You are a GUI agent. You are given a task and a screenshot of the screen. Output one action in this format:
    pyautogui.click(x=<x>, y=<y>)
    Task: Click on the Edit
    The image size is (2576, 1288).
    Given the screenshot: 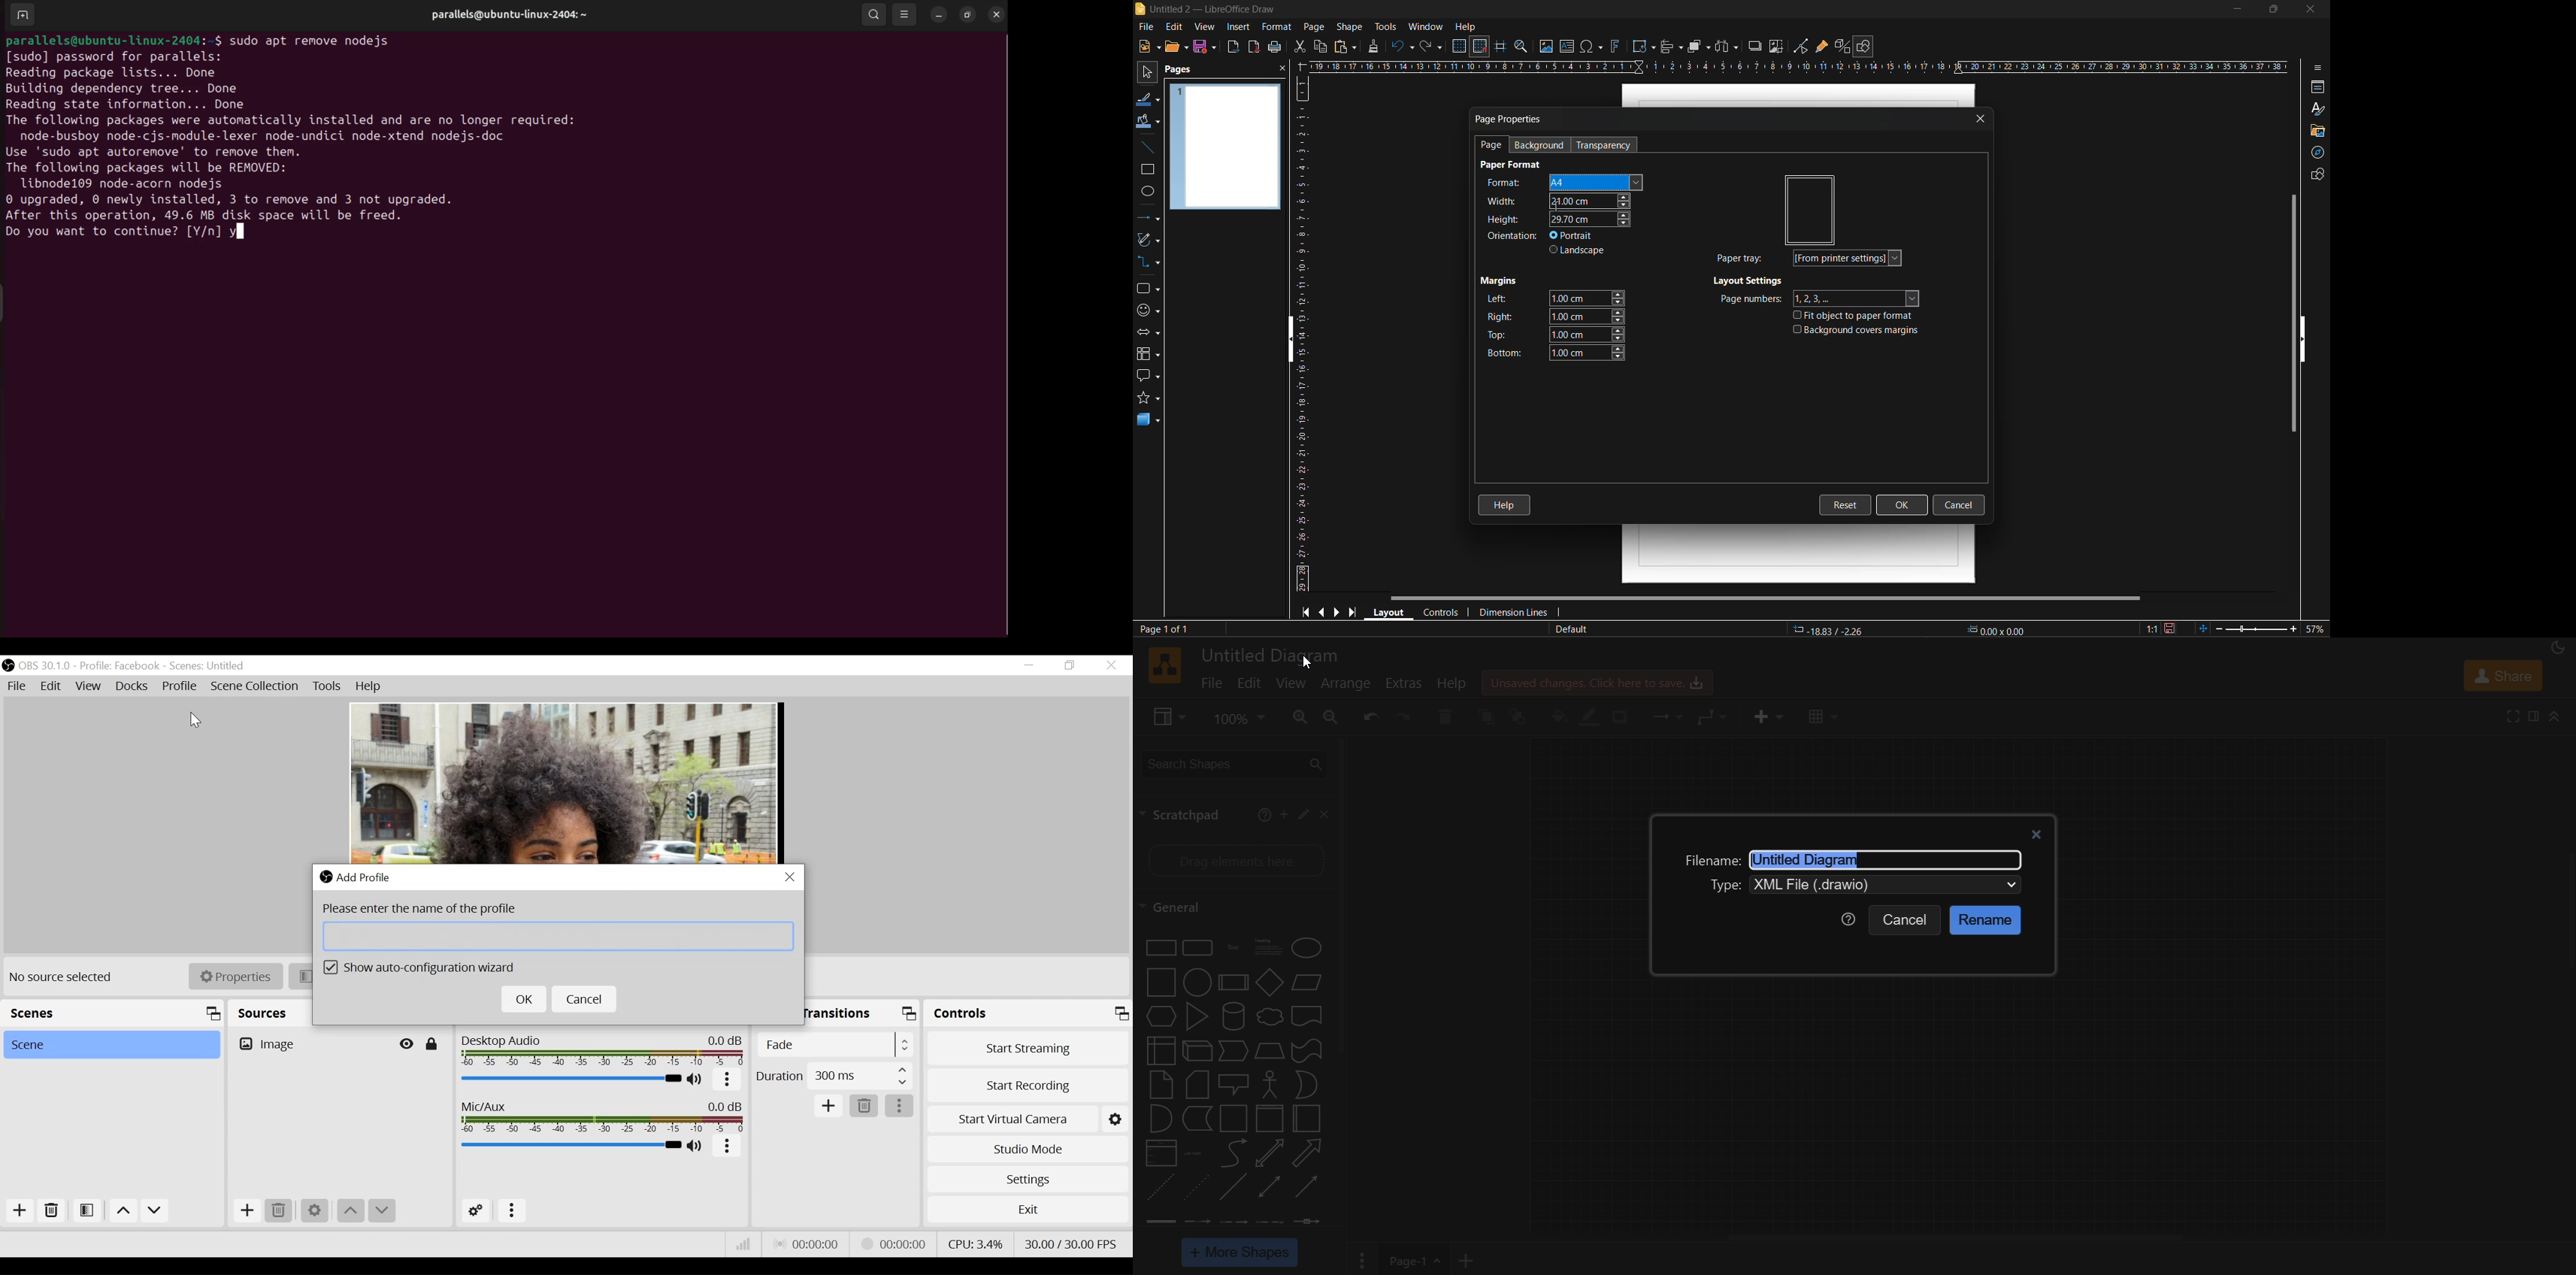 What is the action you would take?
    pyautogui.click(x=52, y=686)
    